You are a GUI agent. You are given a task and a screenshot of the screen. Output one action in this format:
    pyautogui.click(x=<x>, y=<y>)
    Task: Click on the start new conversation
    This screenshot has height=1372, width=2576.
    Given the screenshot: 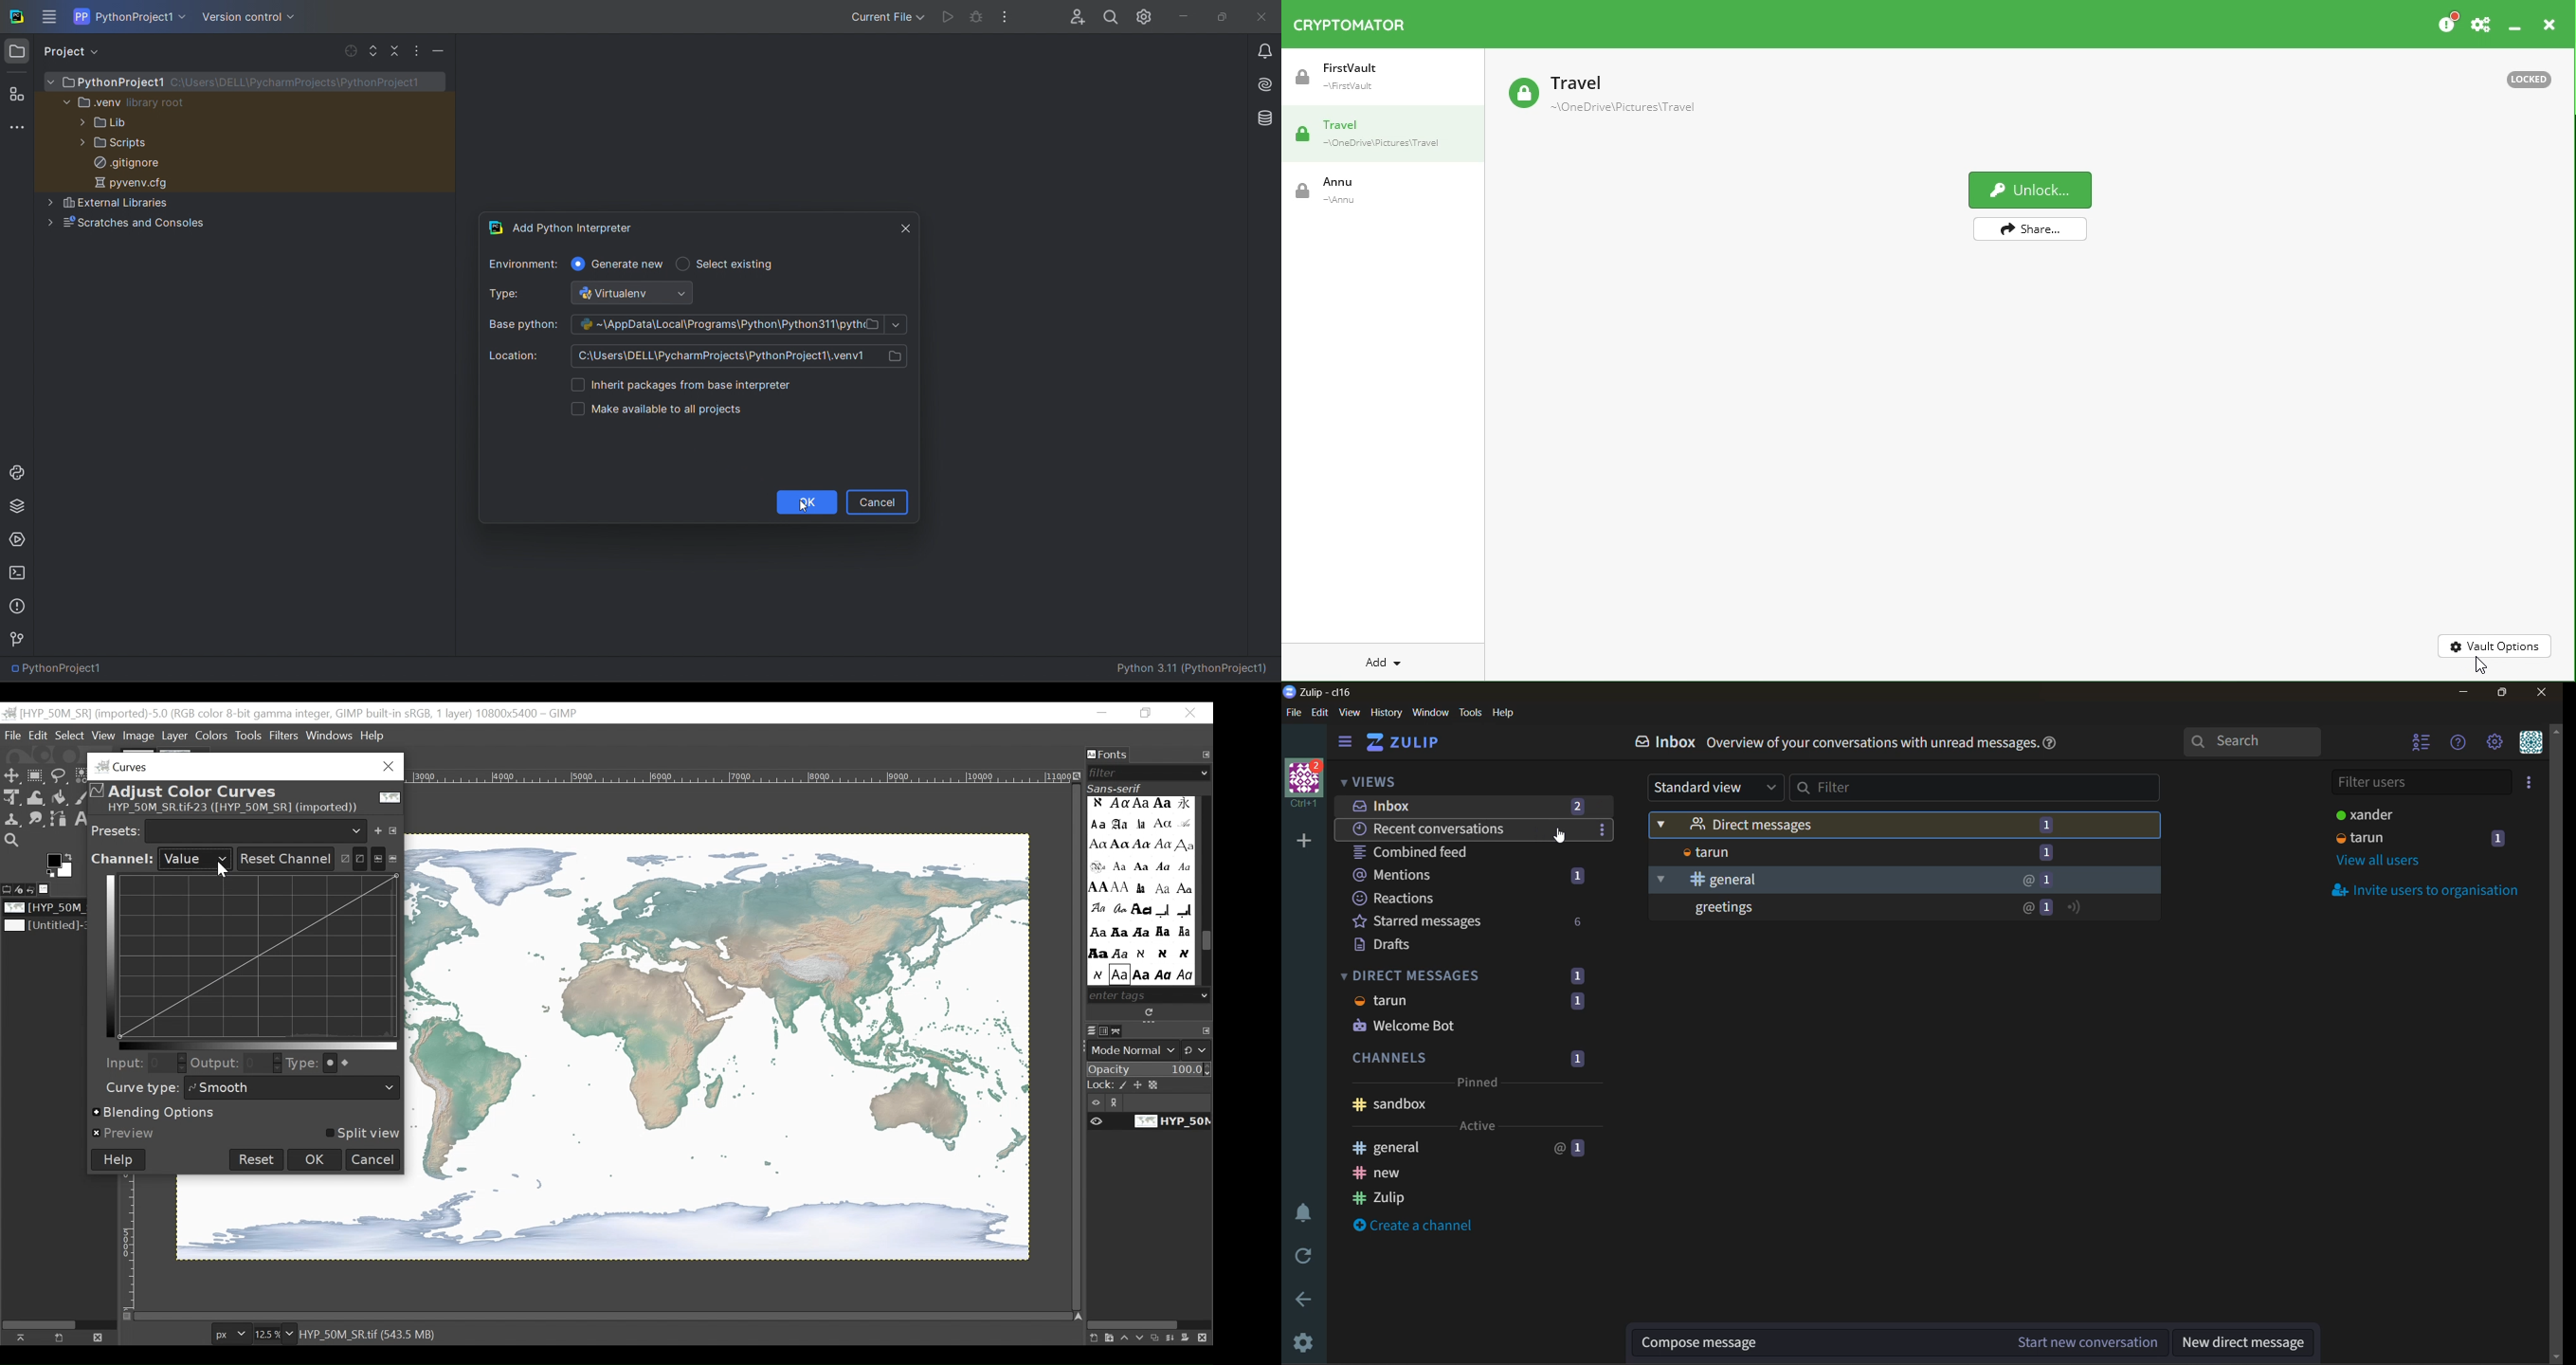 What is the action you would take?
    pyautogui.click(x=2085, y=1344)
    